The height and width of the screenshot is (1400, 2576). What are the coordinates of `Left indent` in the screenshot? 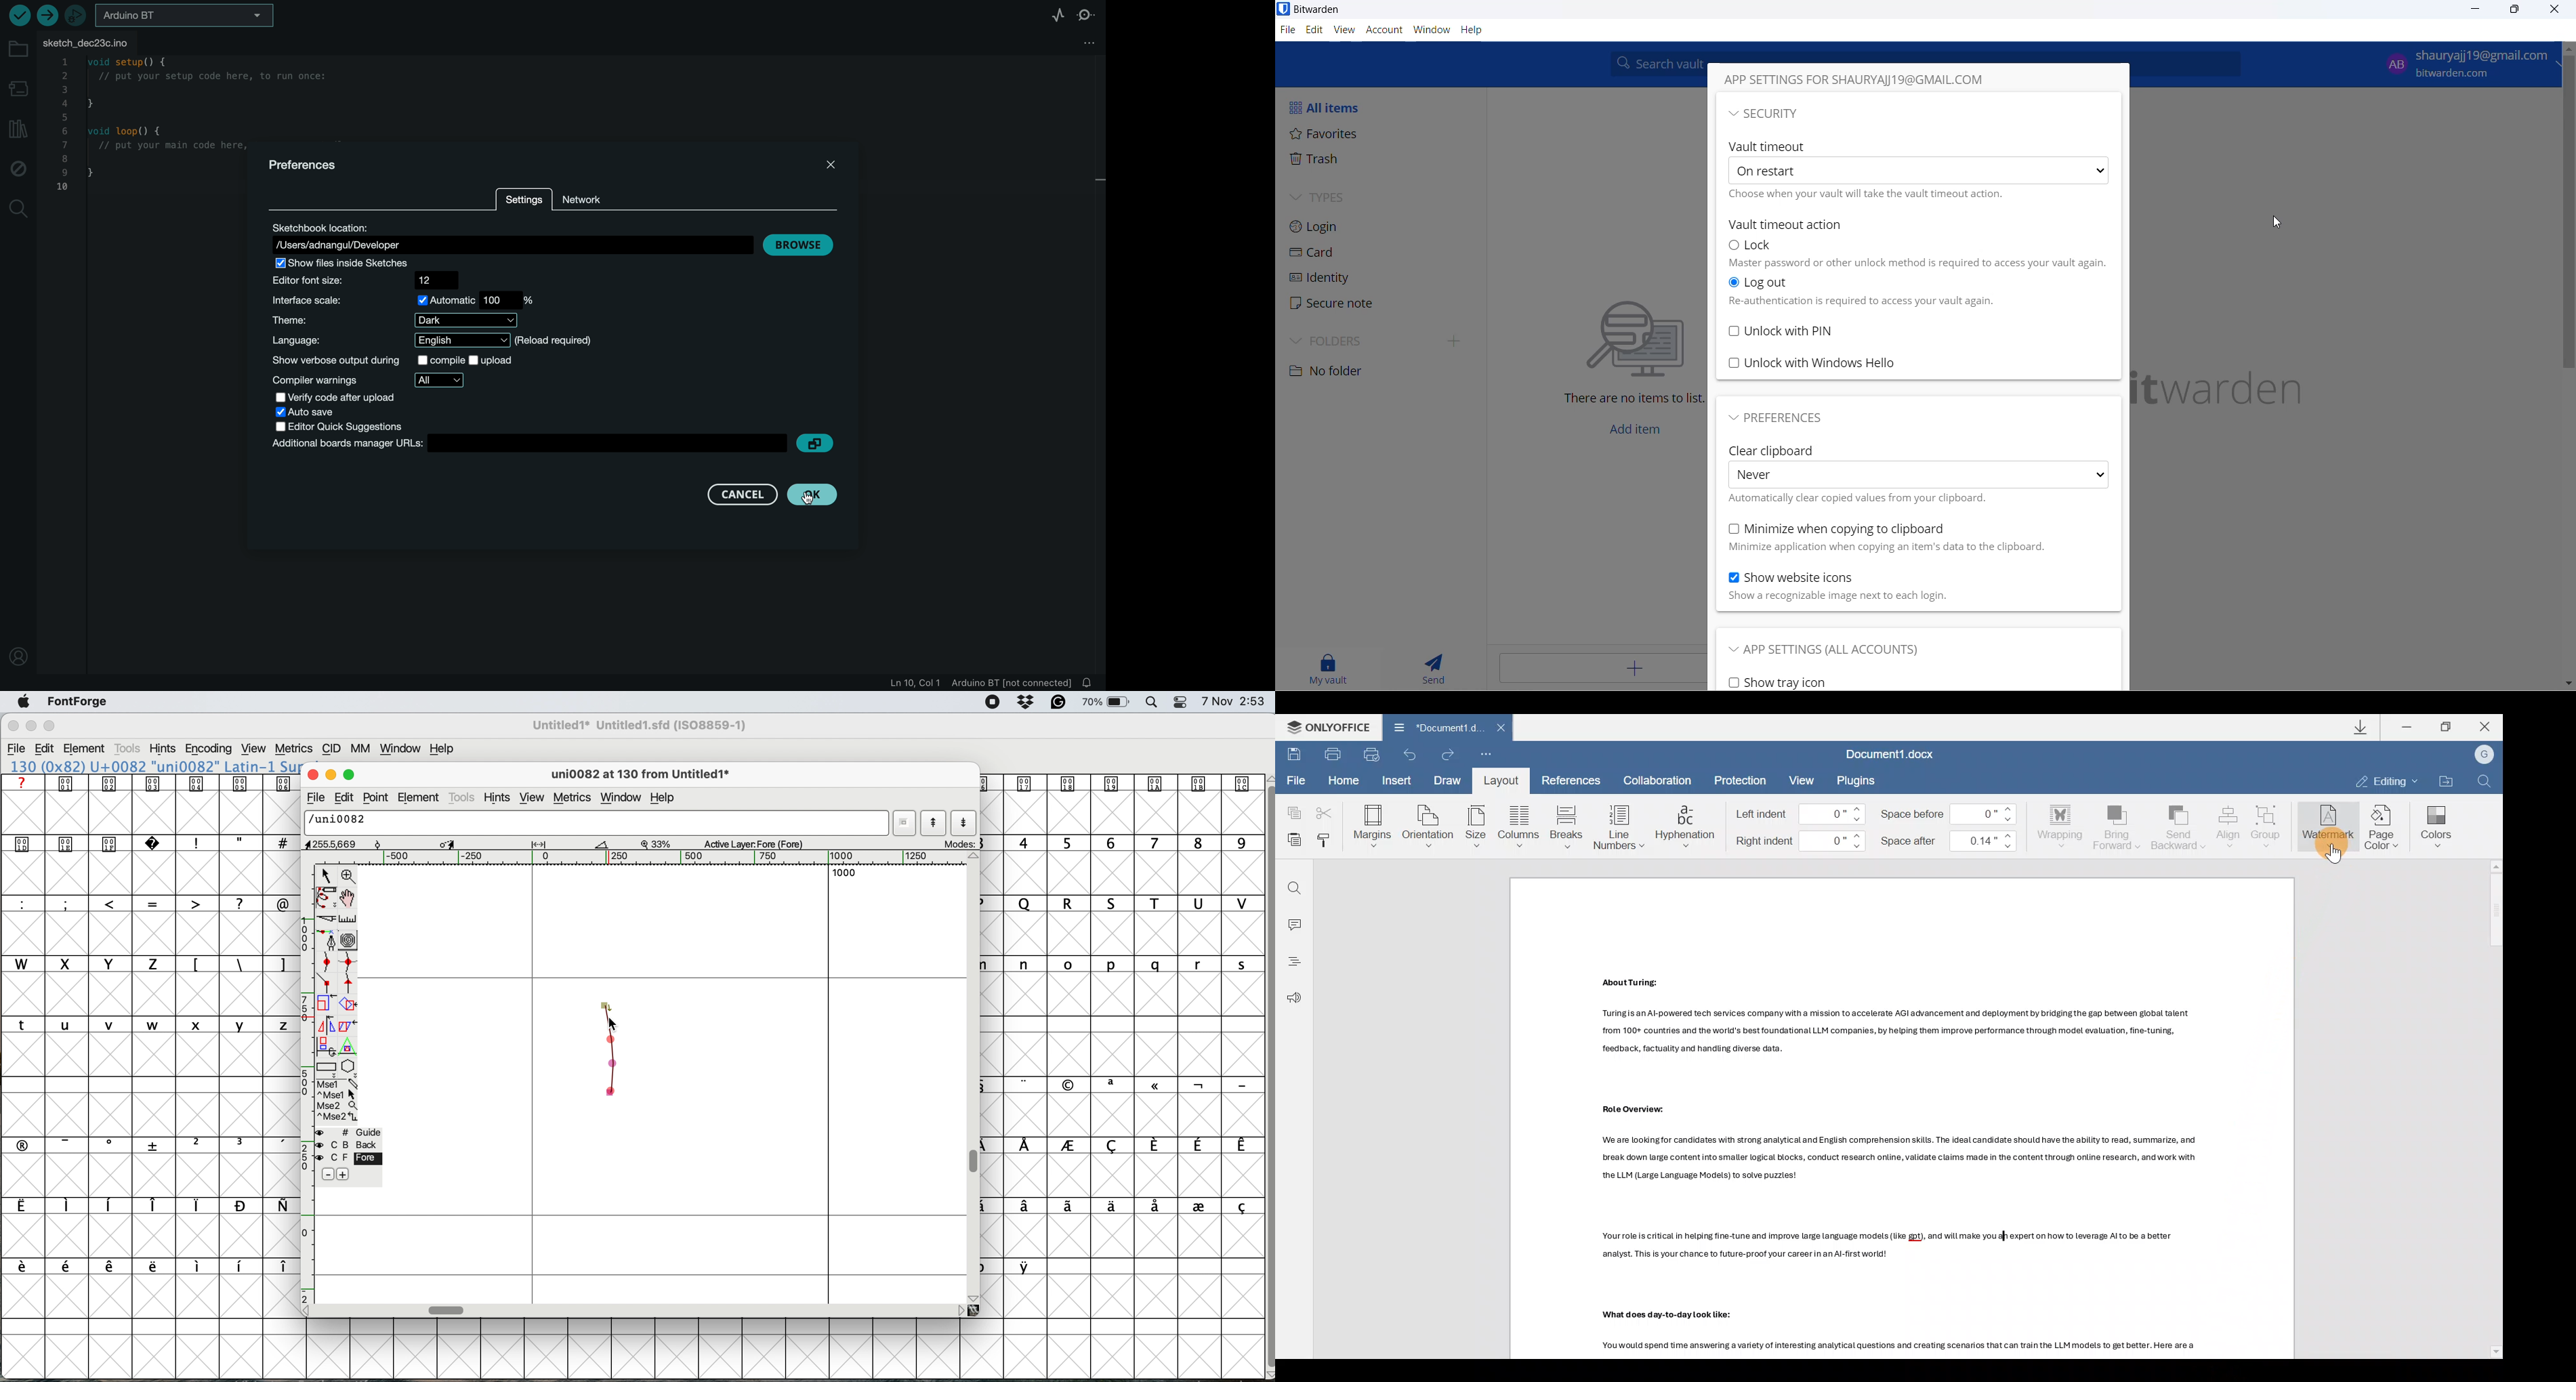 It's located at (1796, 813).